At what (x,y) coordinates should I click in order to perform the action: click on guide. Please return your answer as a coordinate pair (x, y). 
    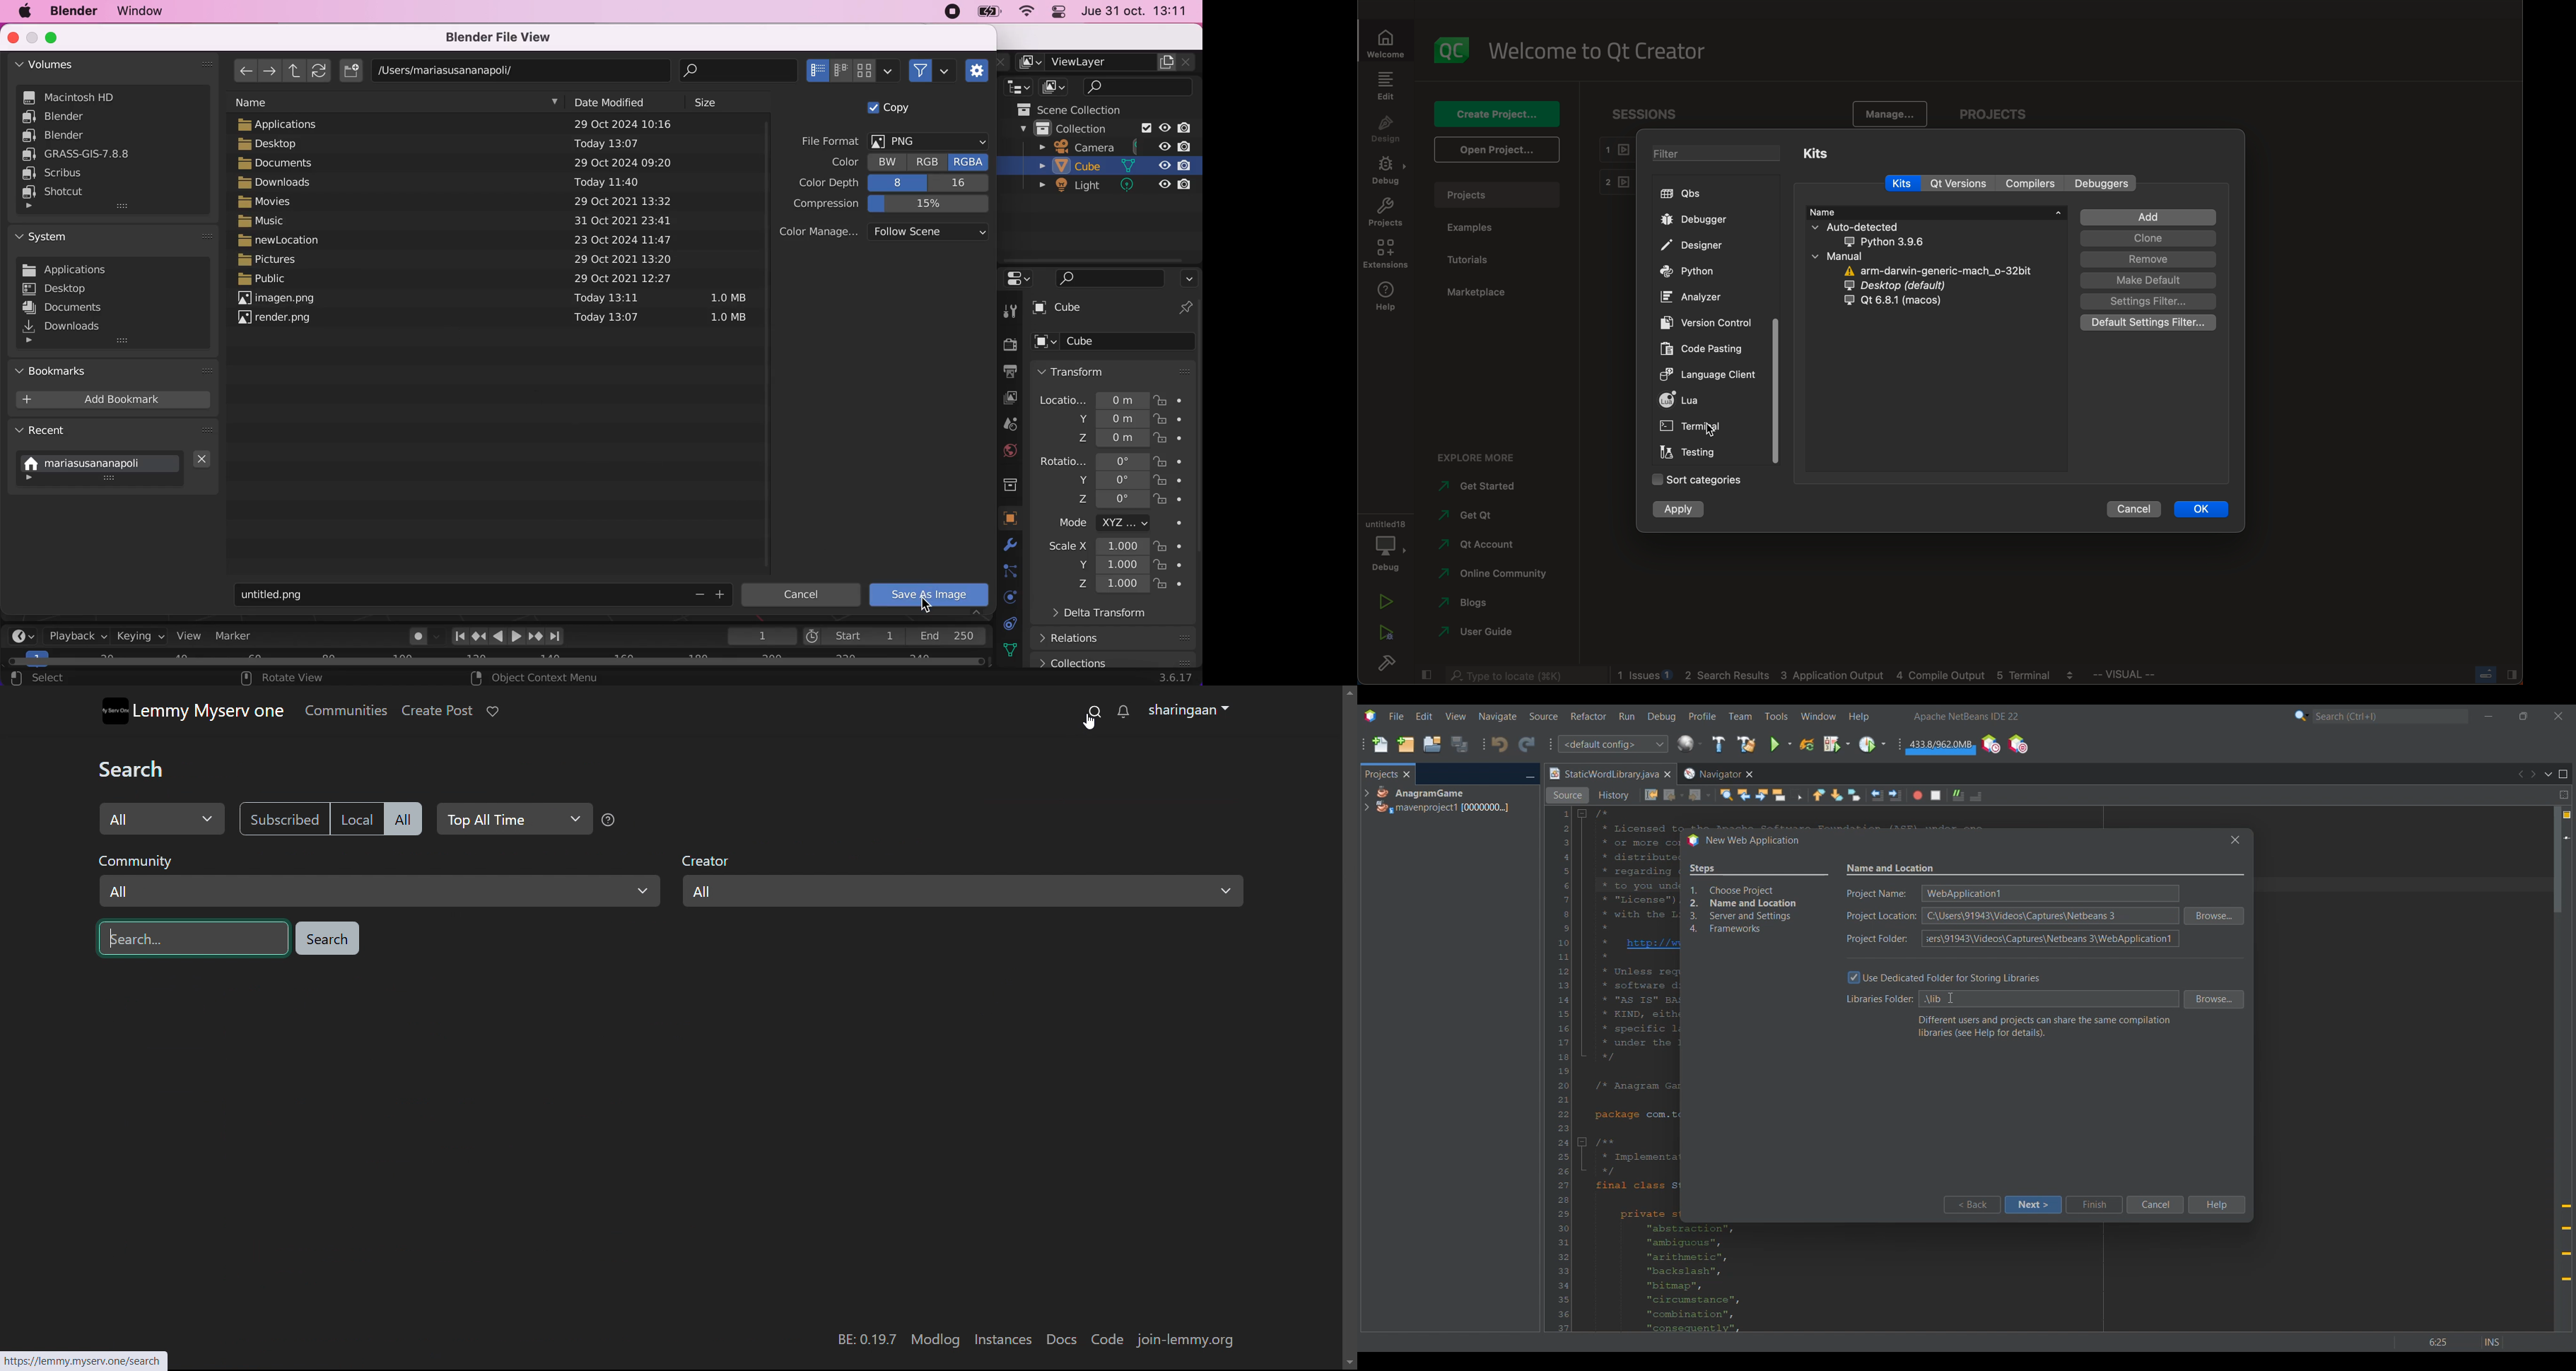
    Looking at the image, I should click on (1481, 631).